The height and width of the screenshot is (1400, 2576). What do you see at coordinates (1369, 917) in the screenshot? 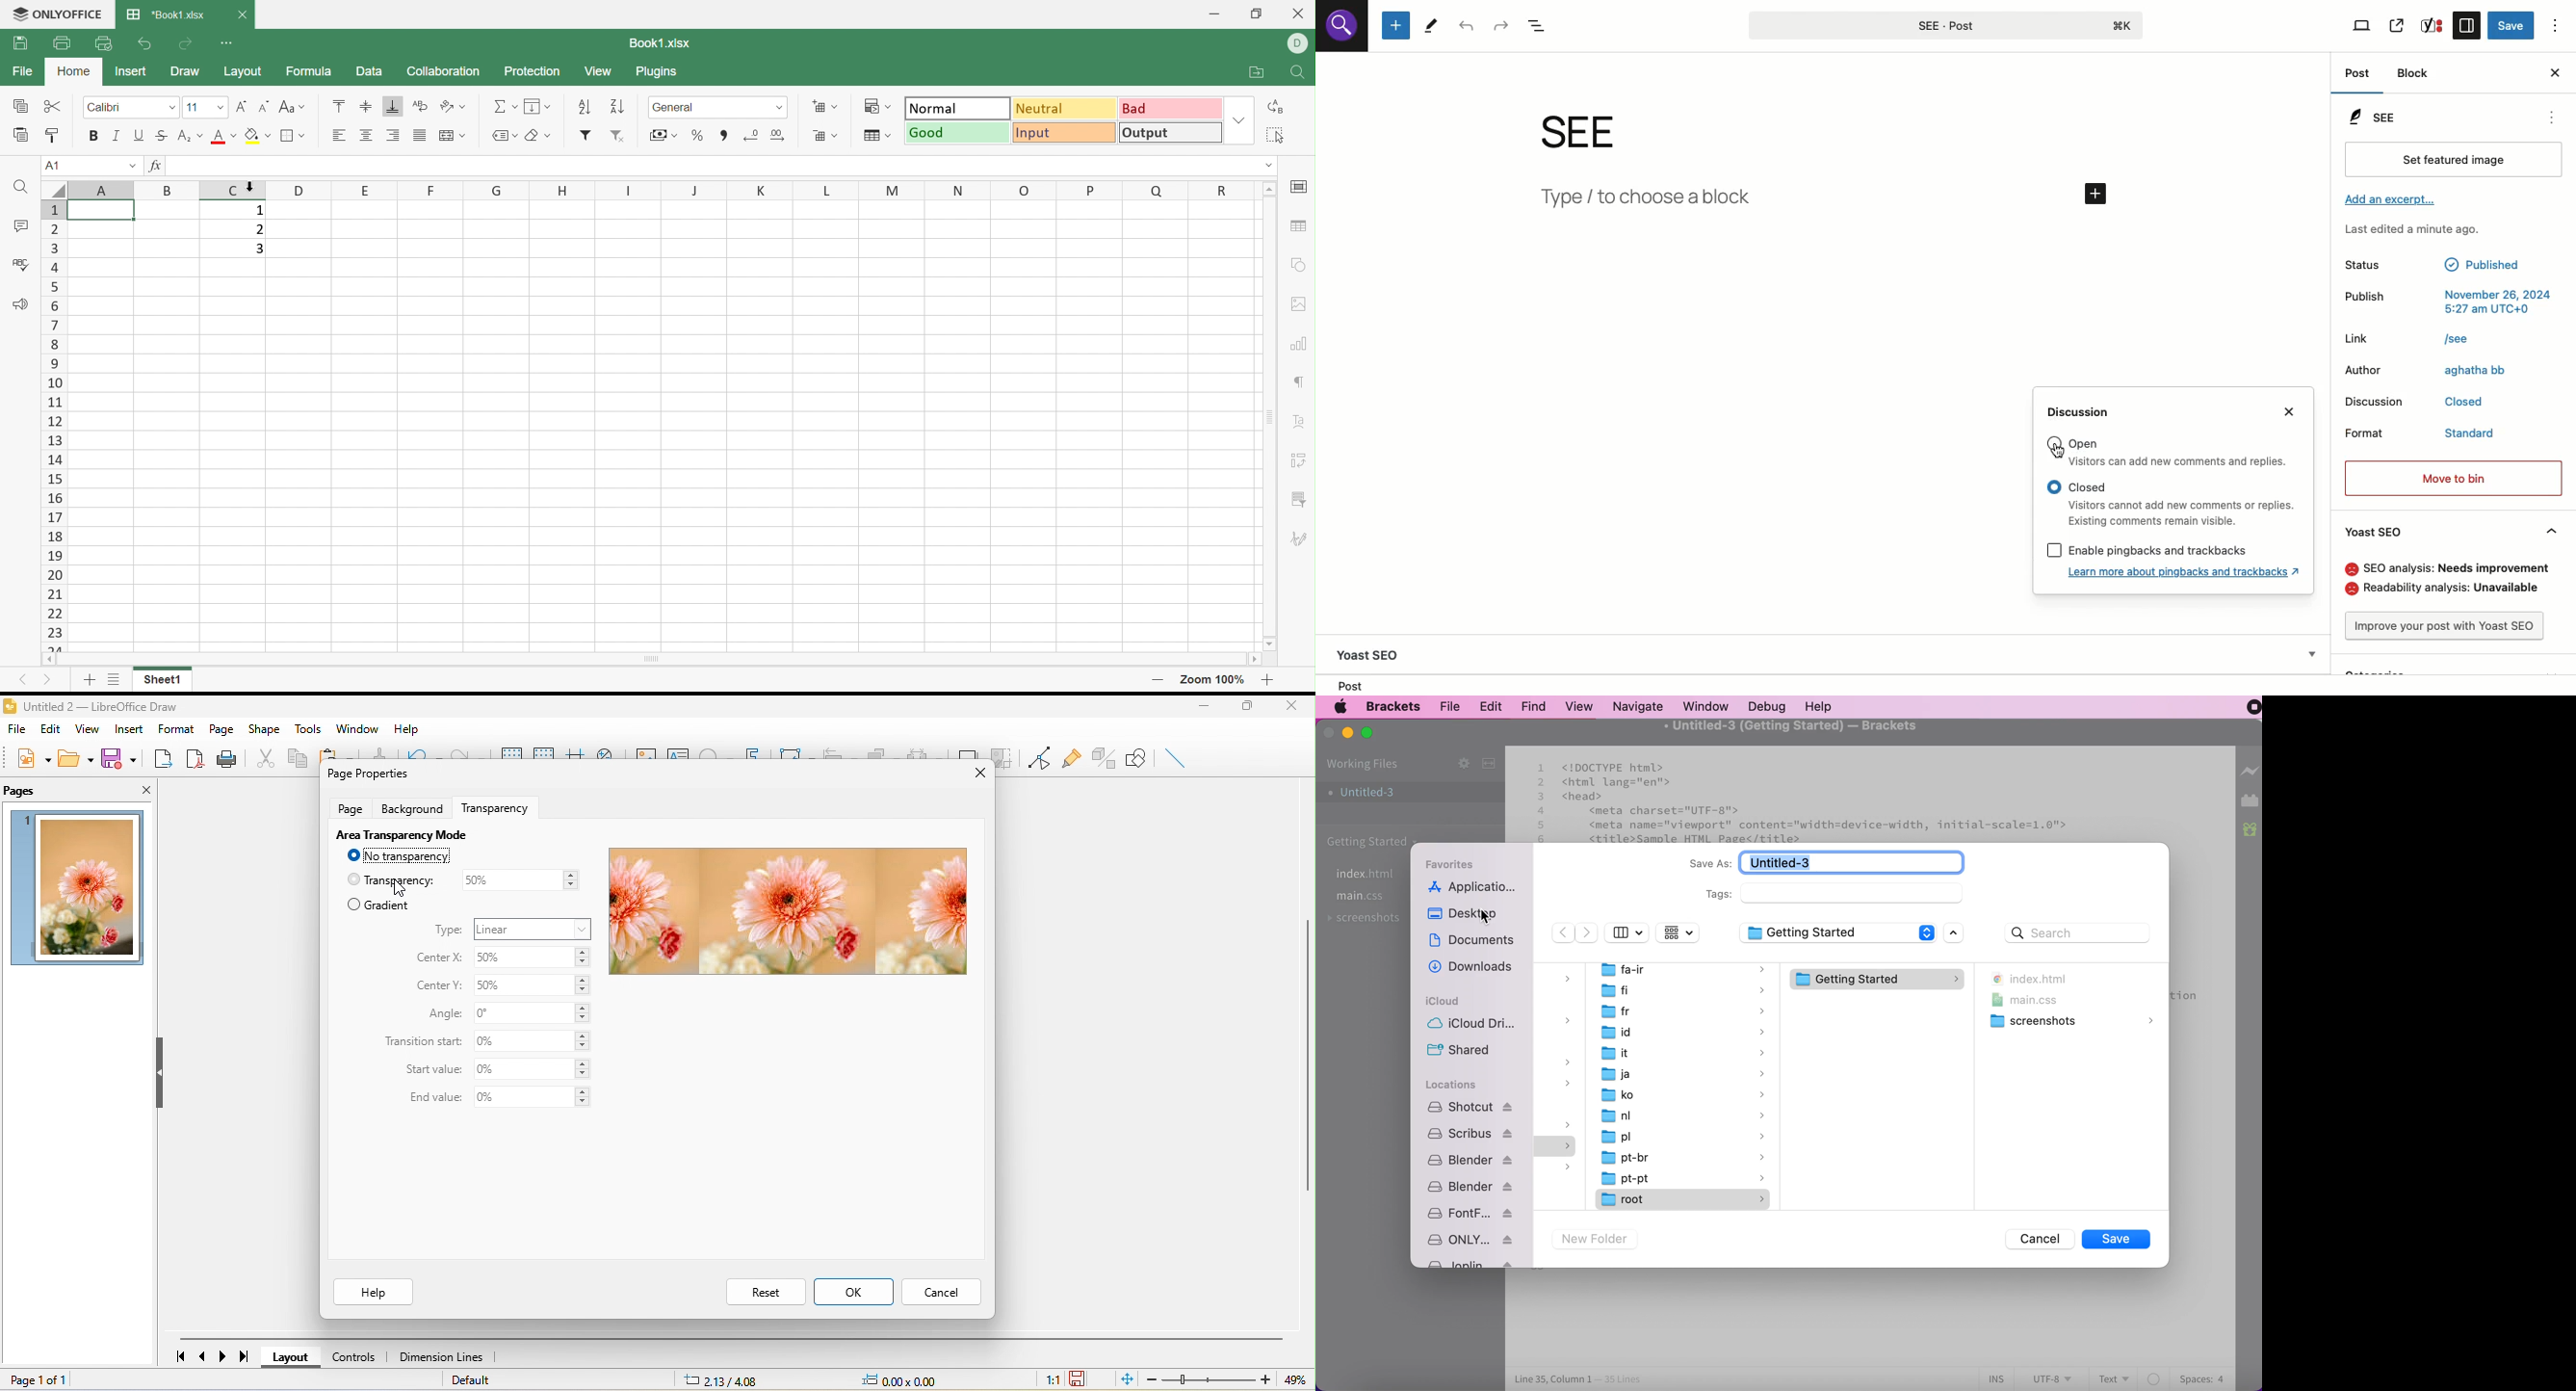
I see `screenshots` at bounding box center [1369, 917].